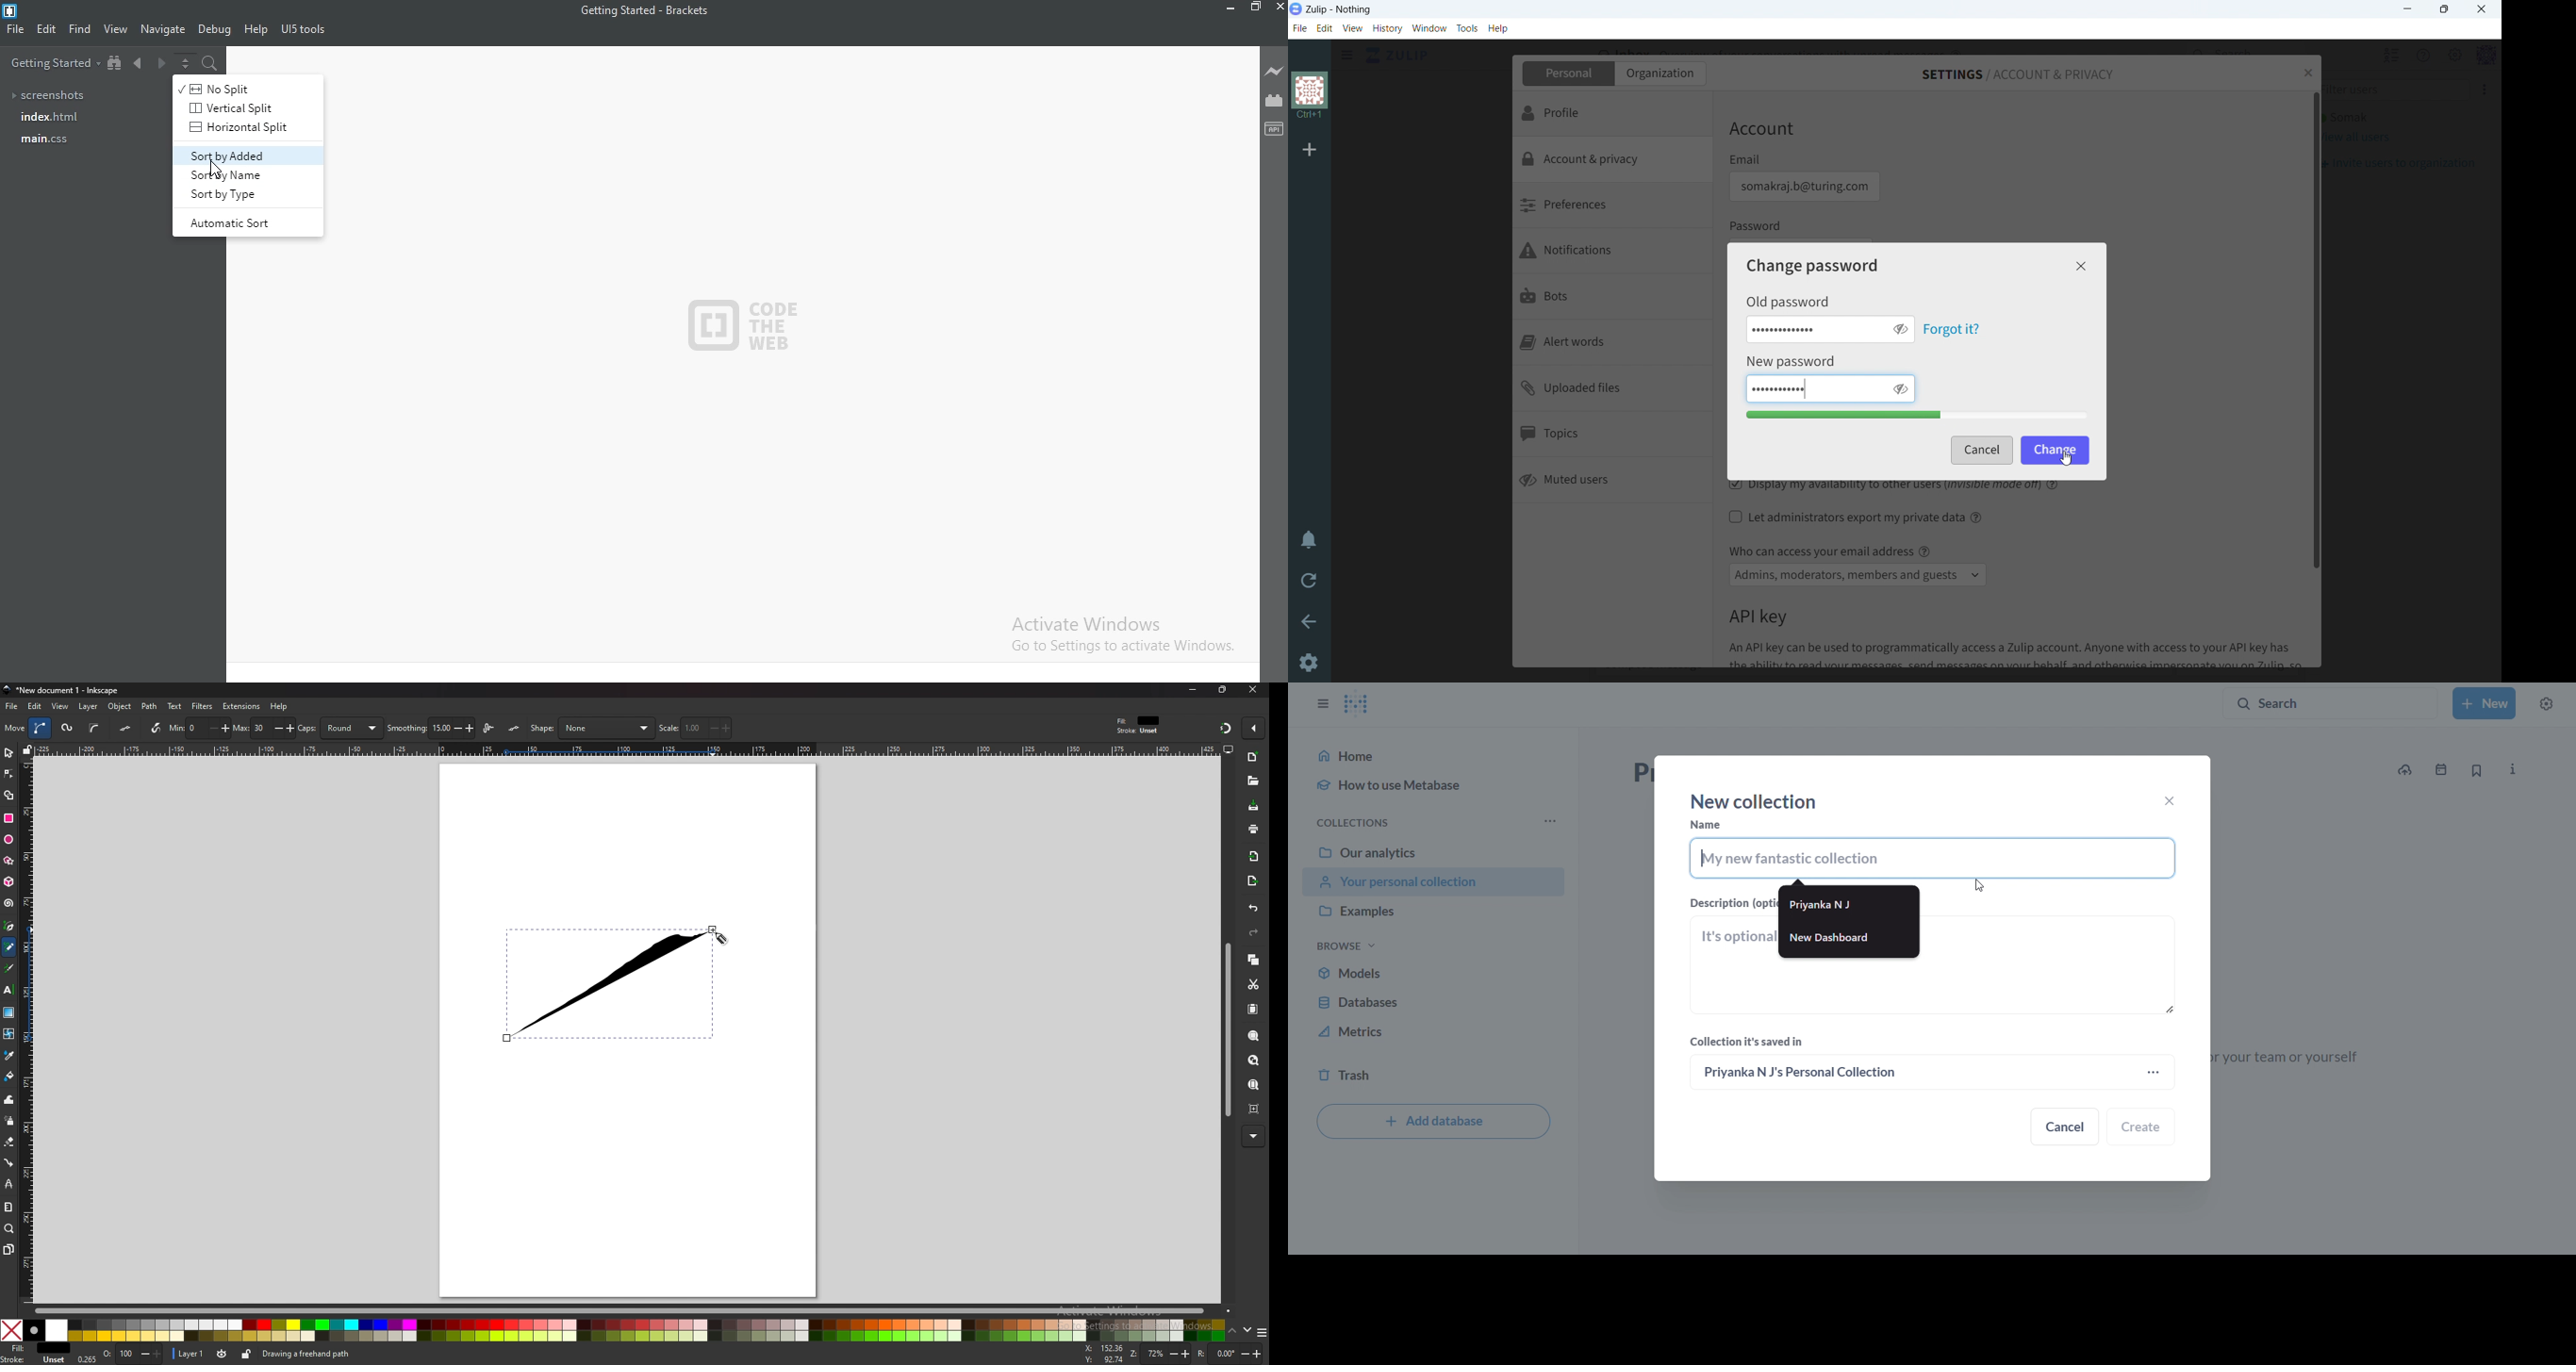 The height and width of the screenshot is (1372, 2576). I want to click on automatic sort, so click(246, 221).